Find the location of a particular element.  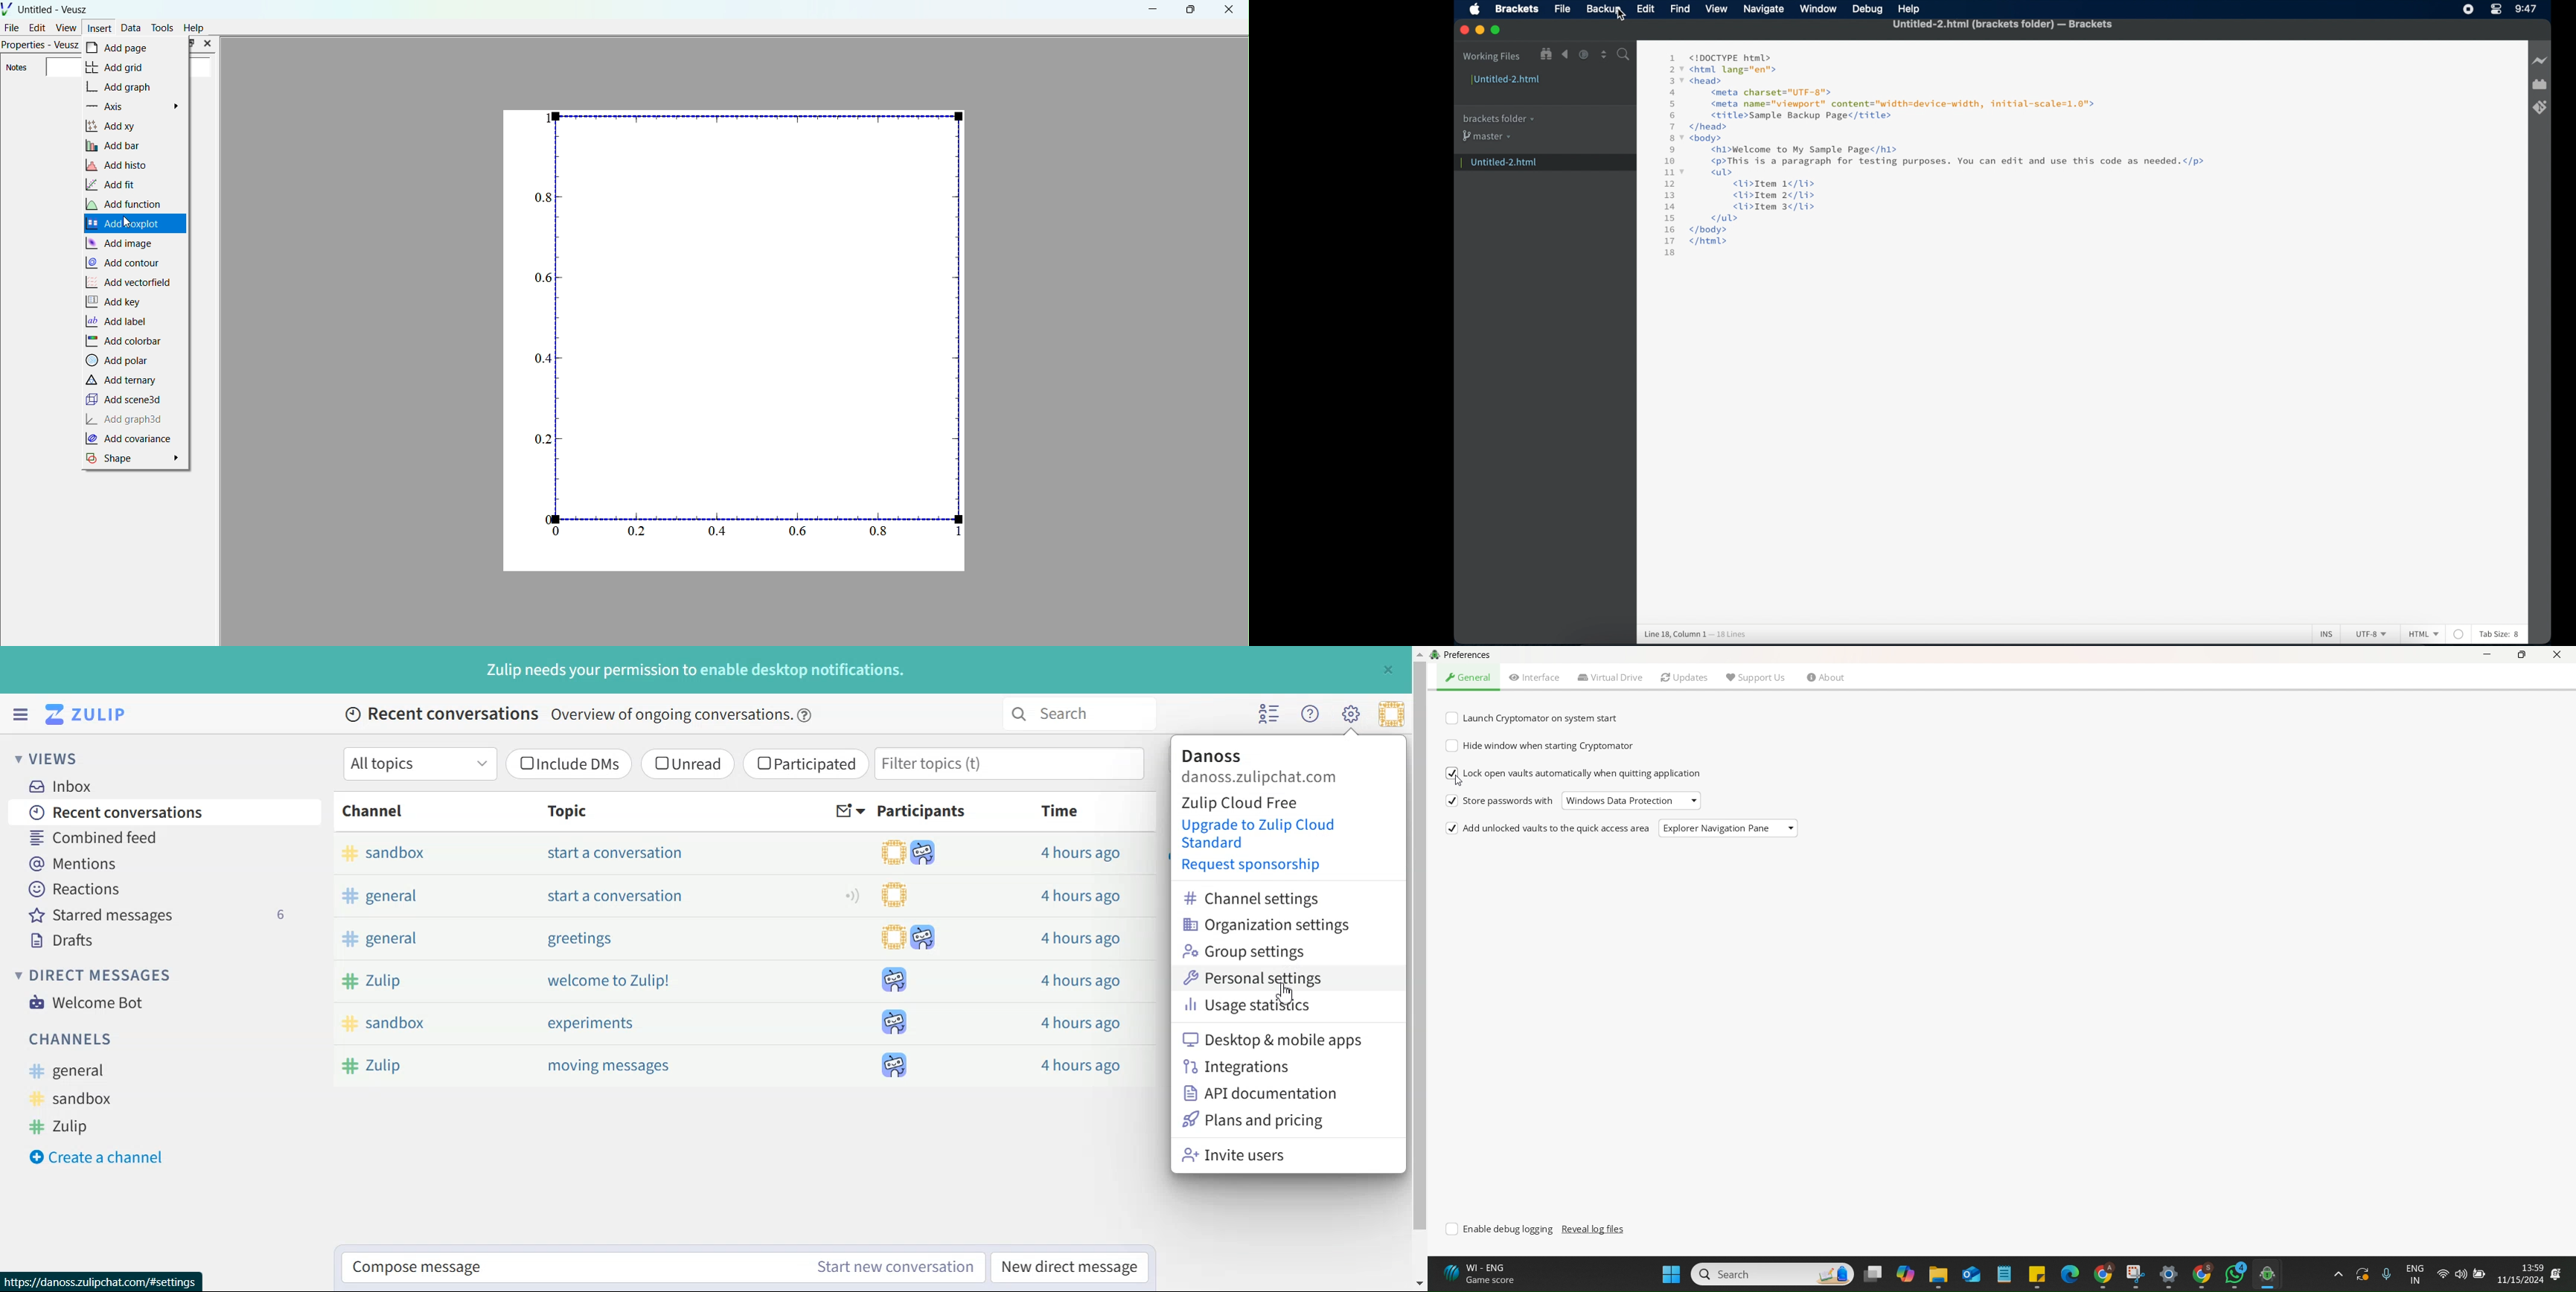

working files is located at coordinates (1492, 57).